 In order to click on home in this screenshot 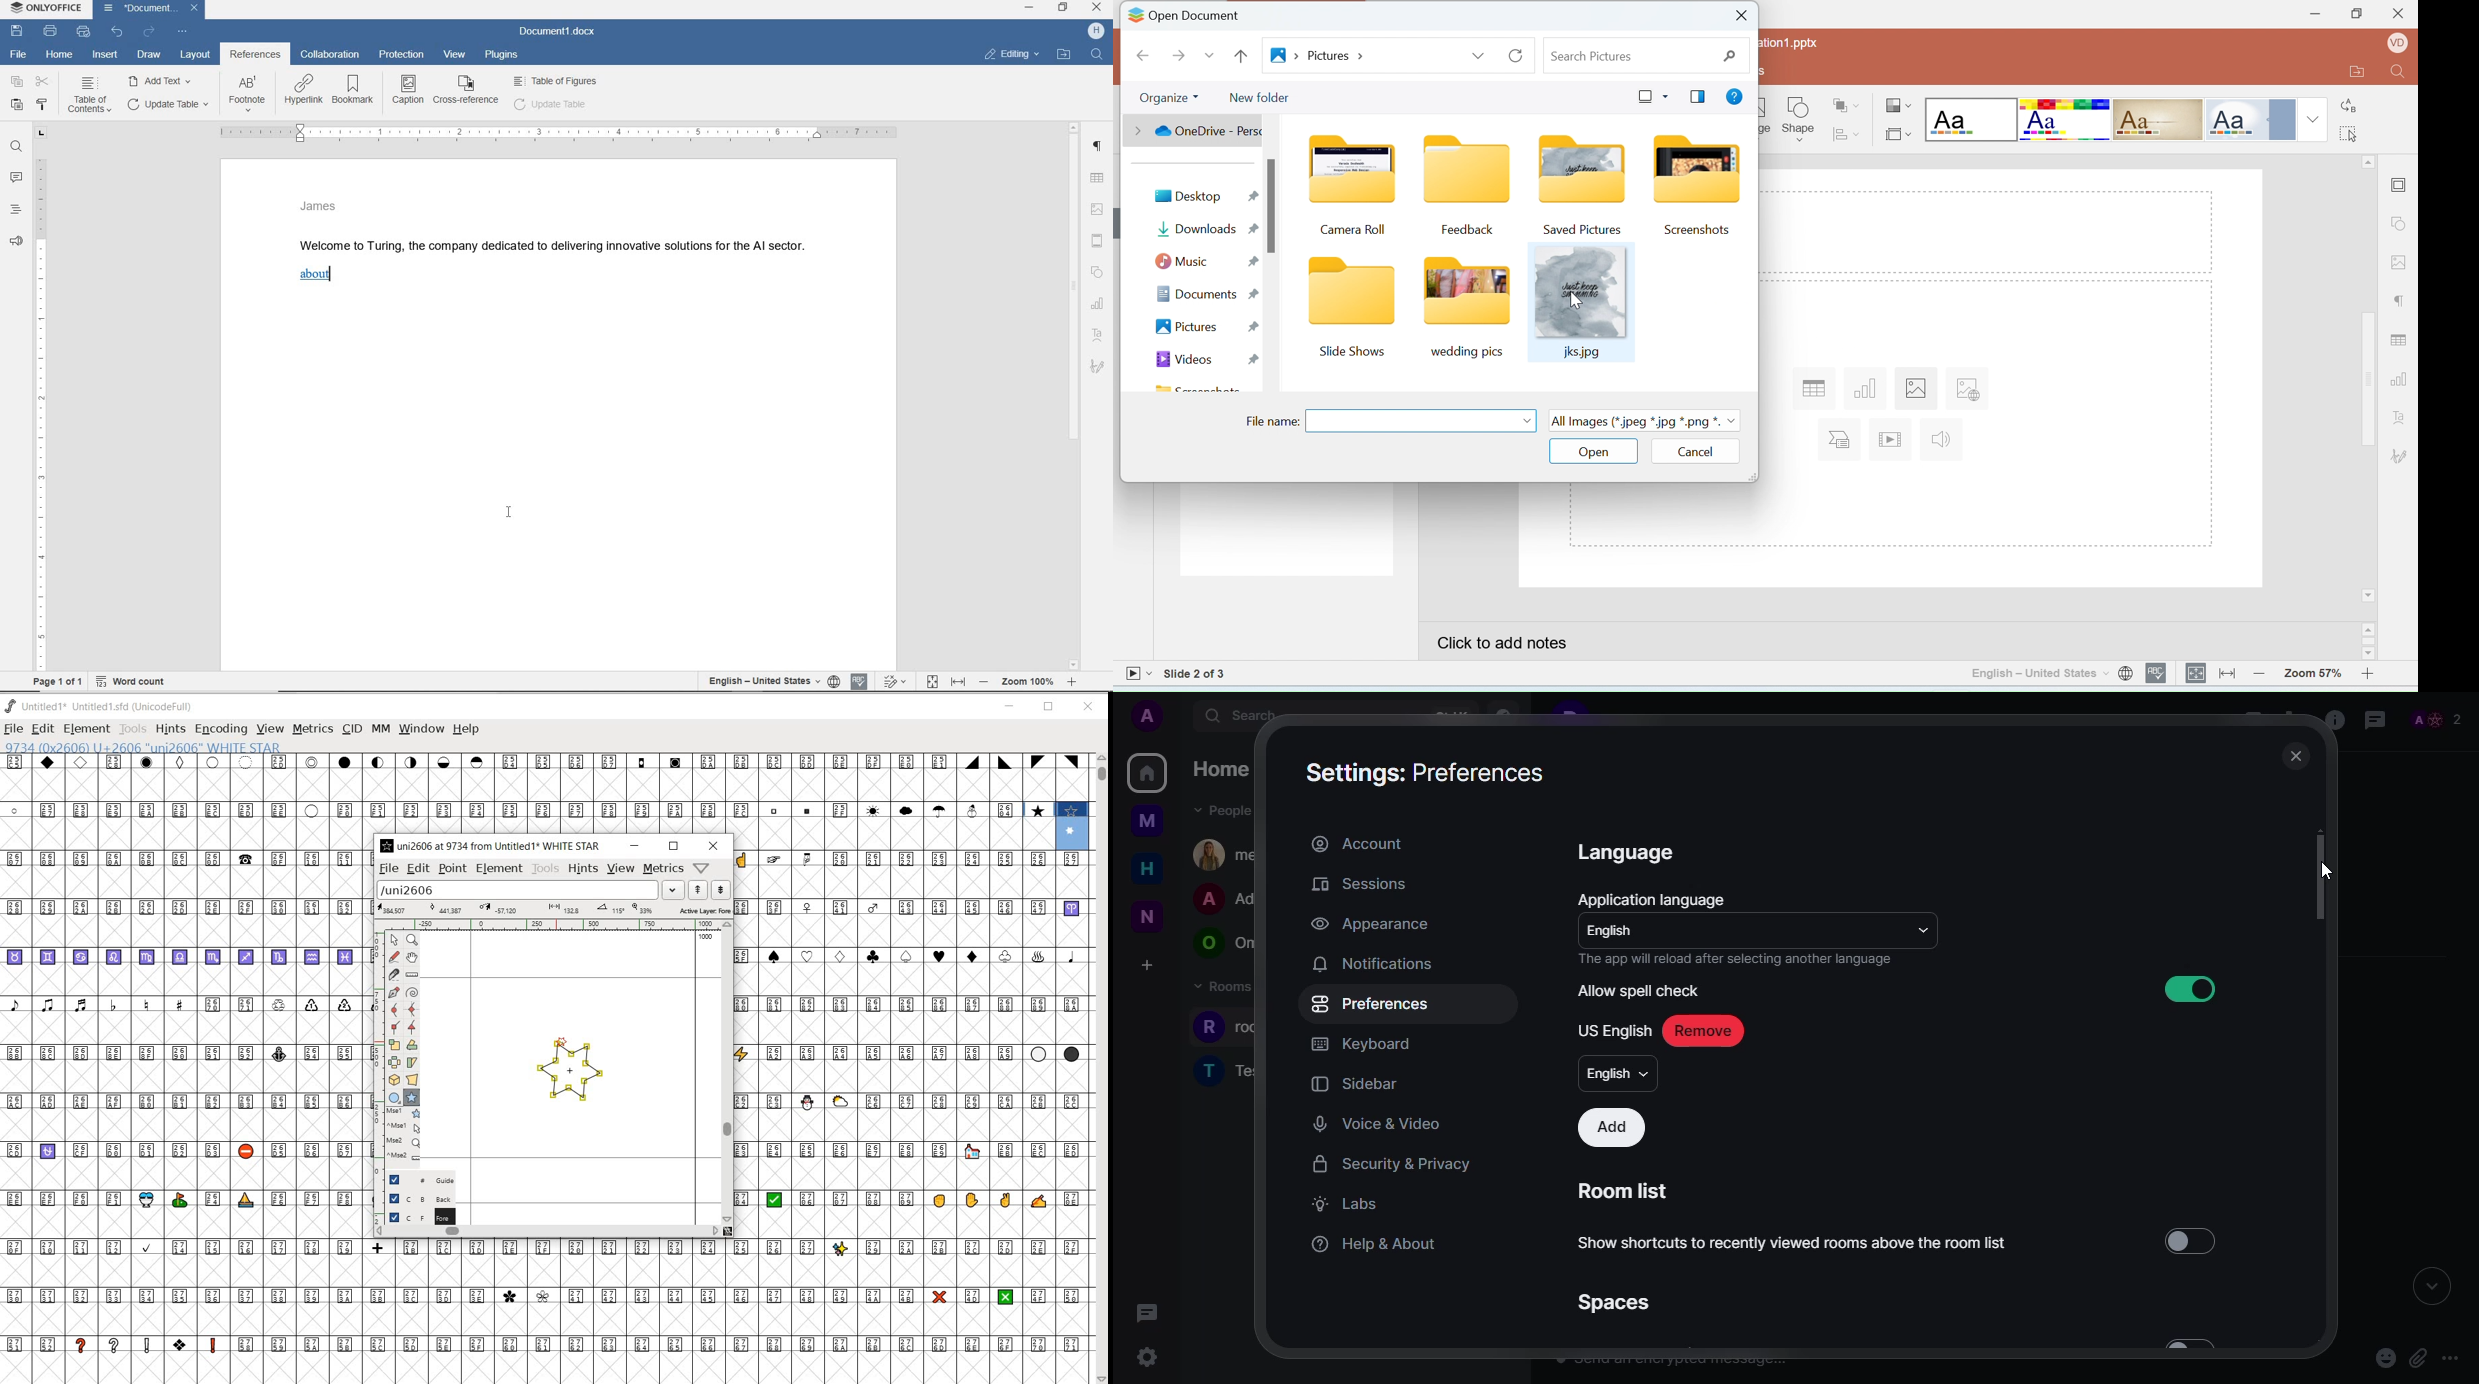, I will do `click(1146, 869)`.